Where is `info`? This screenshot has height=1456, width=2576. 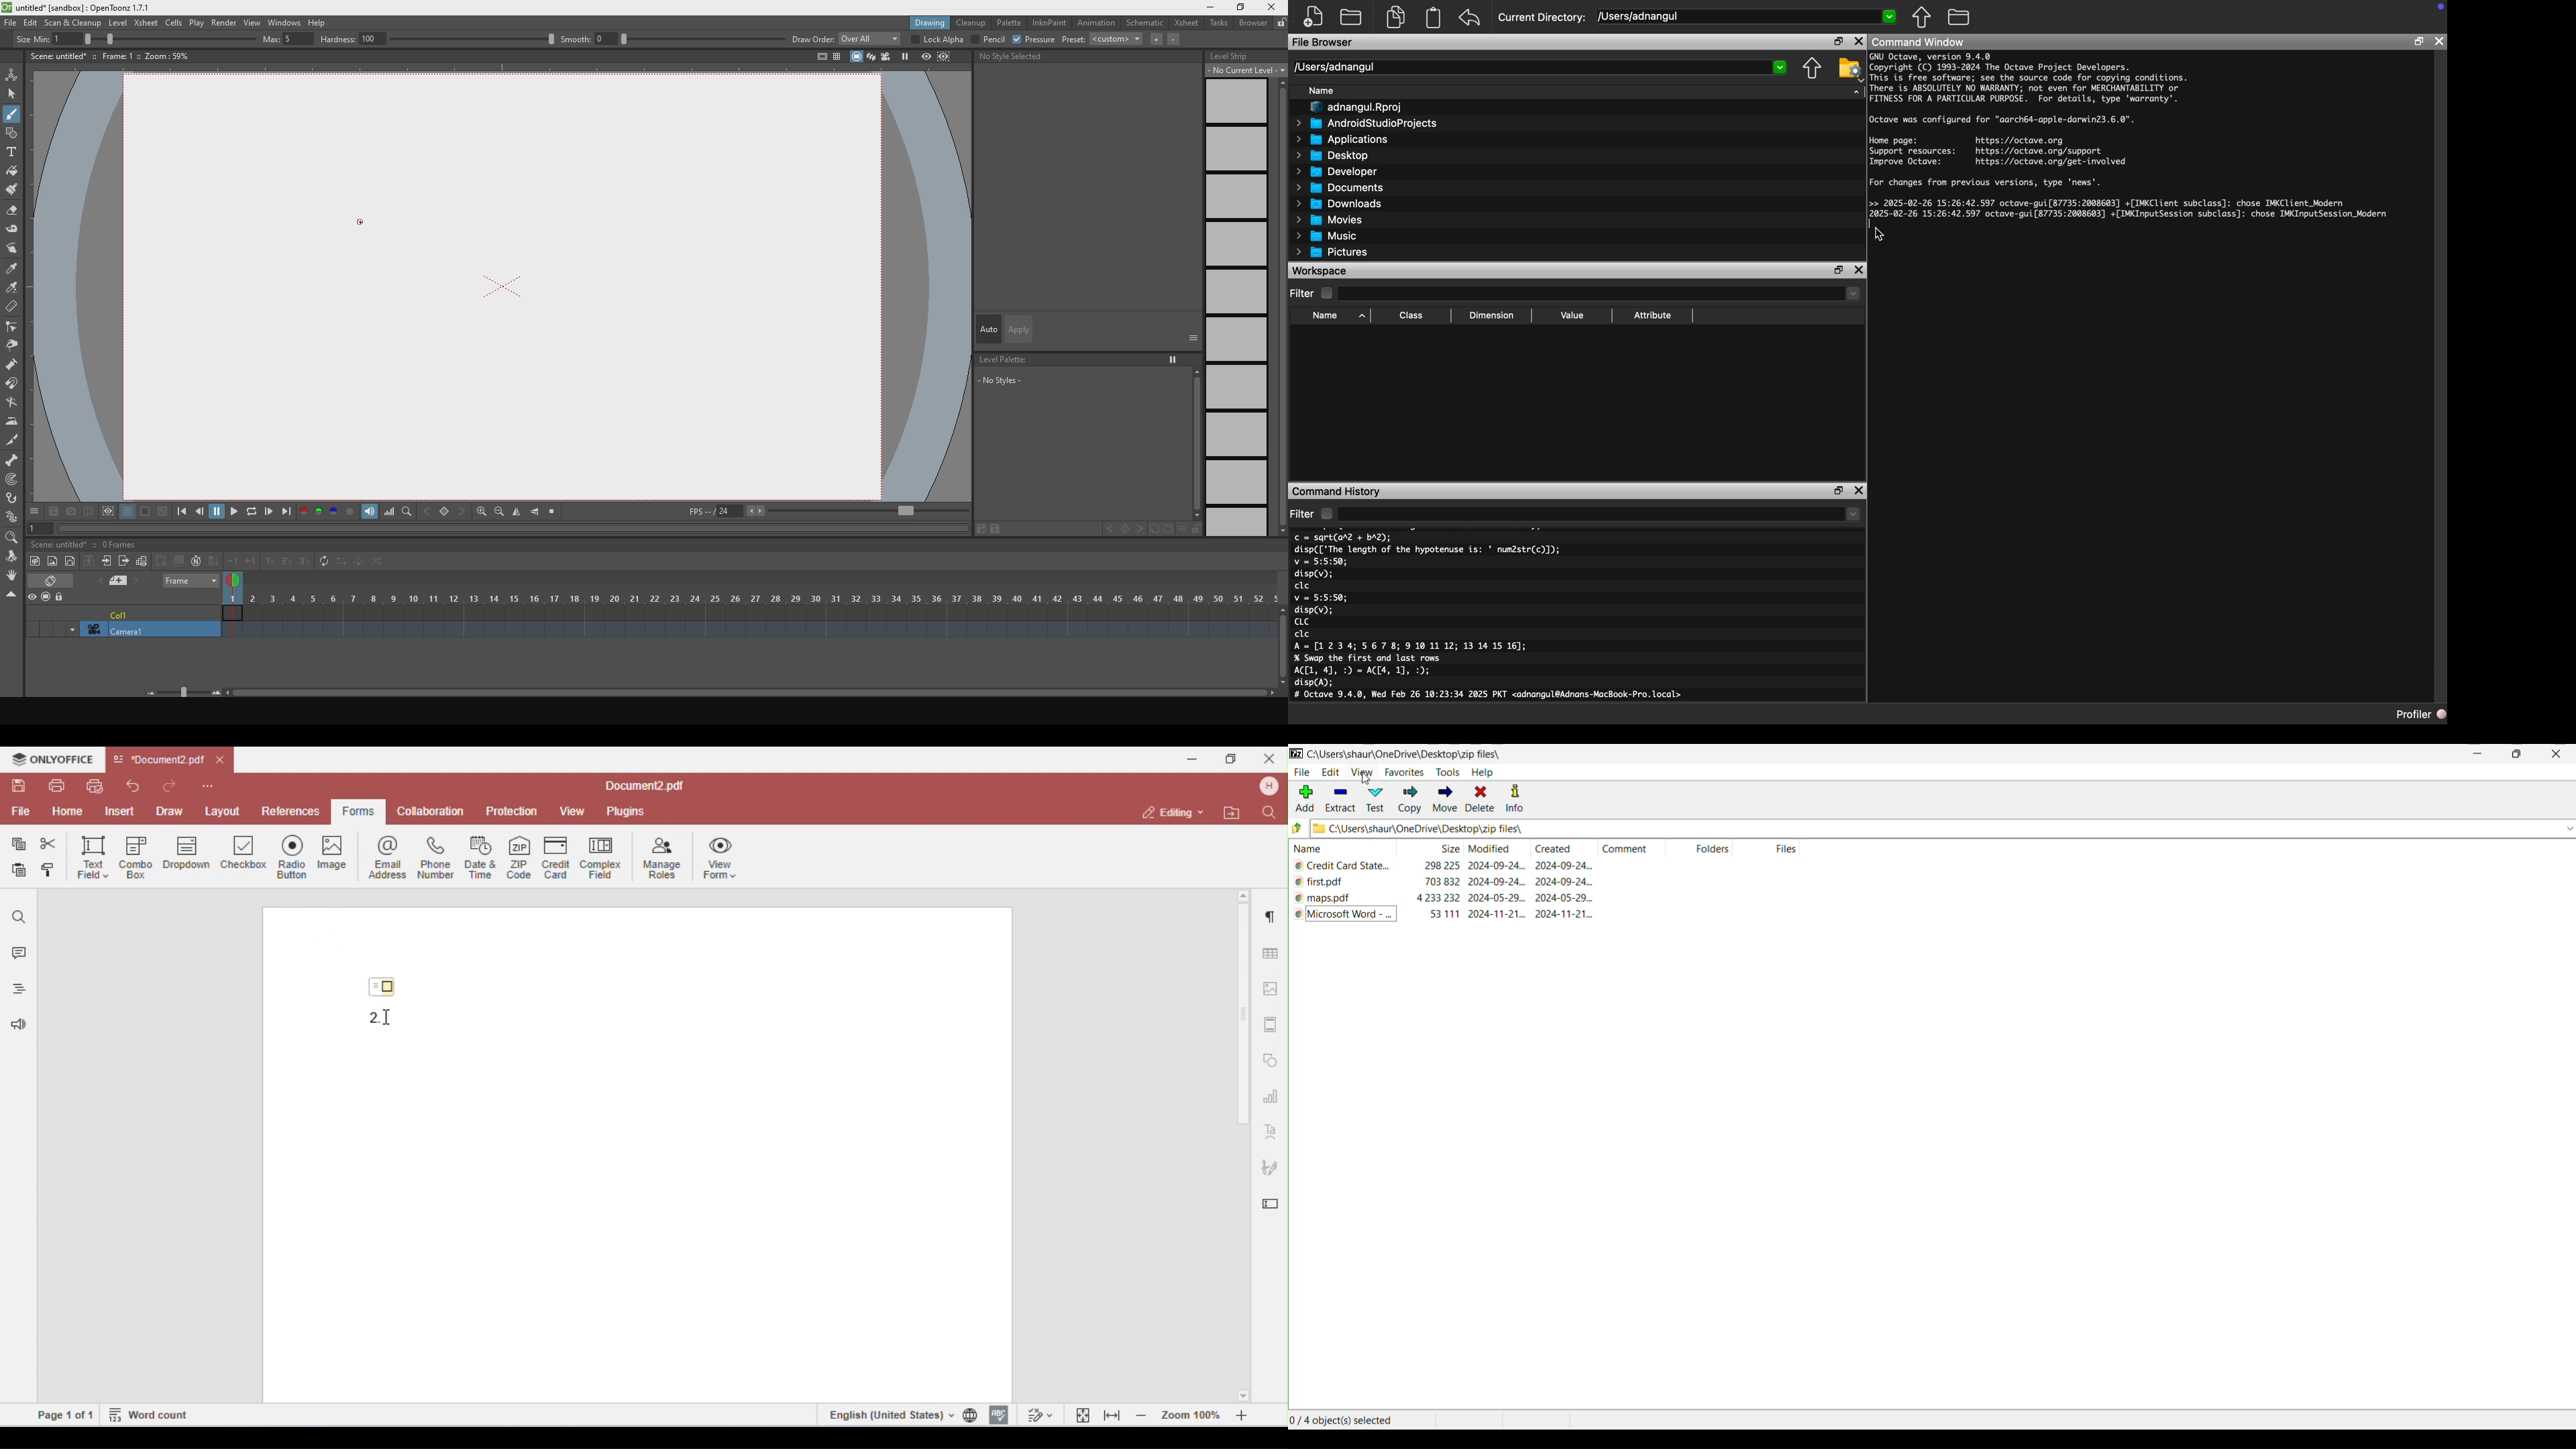 info is located at coordinates (1514, 799).